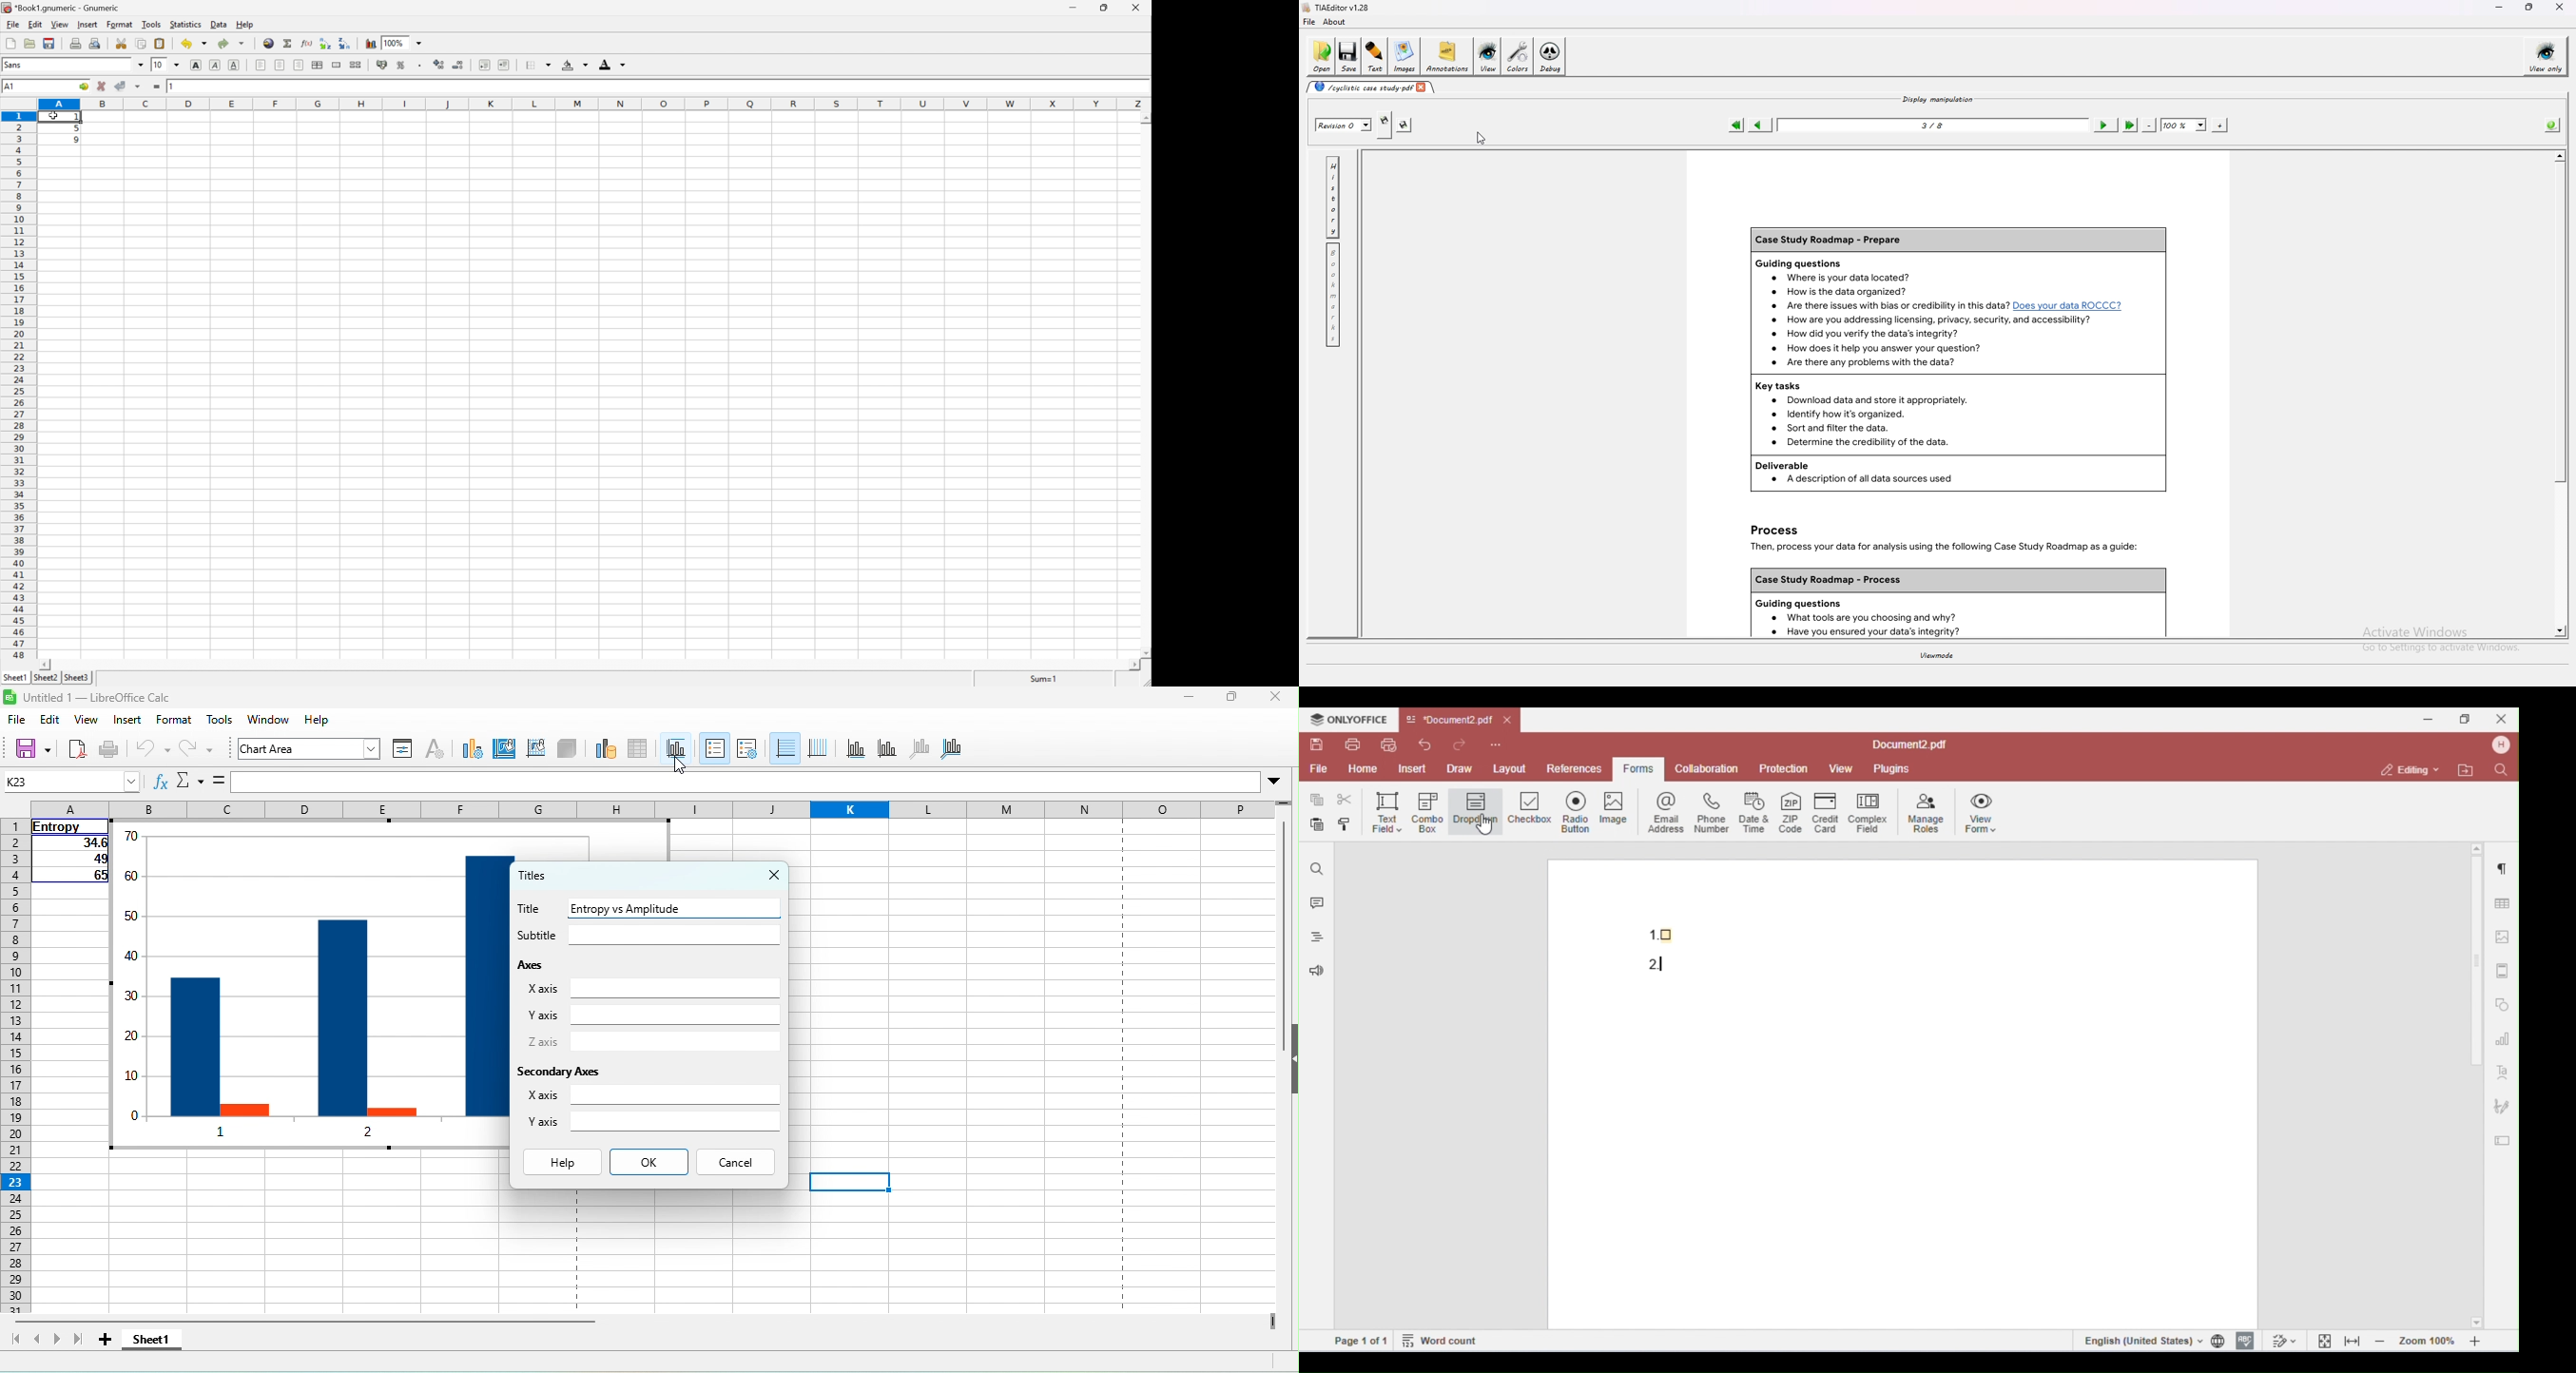  What do you see at coordinates (261, 65) in the screenshot?
I see `align left` at bounding box center [261, 65].